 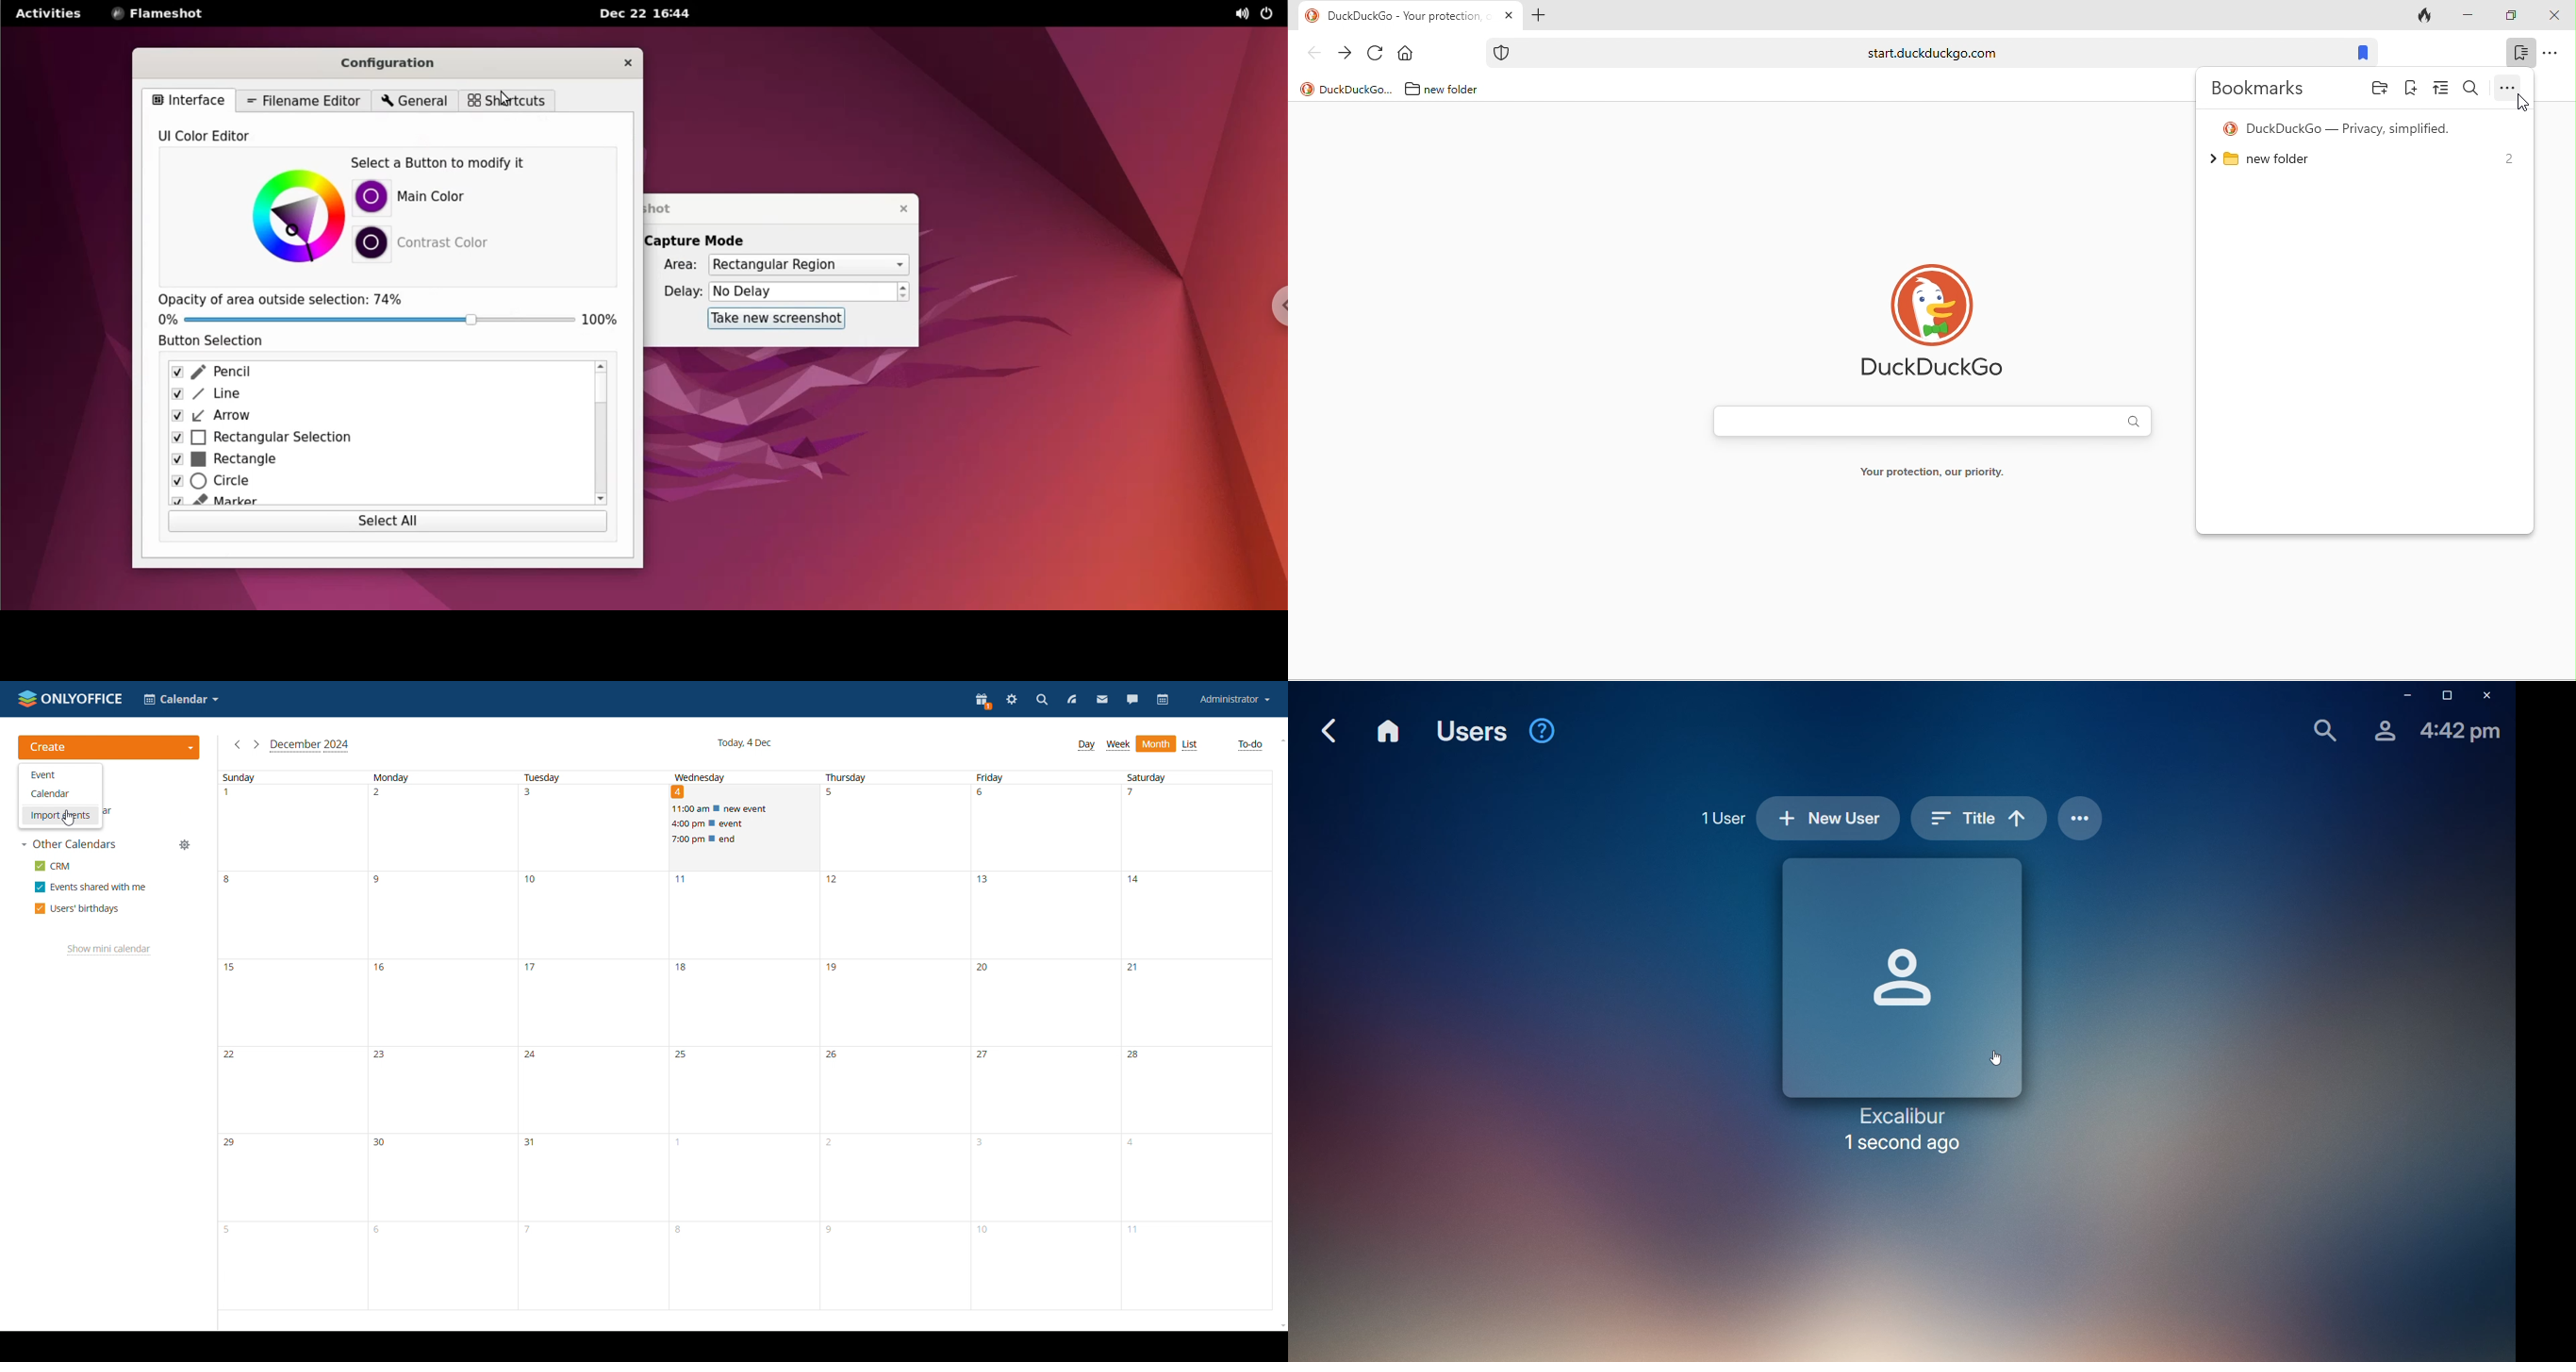 What do you see at coordinates (1102, 698) in the screenshot?
I see `mail` at bounding box center [1102, 698].